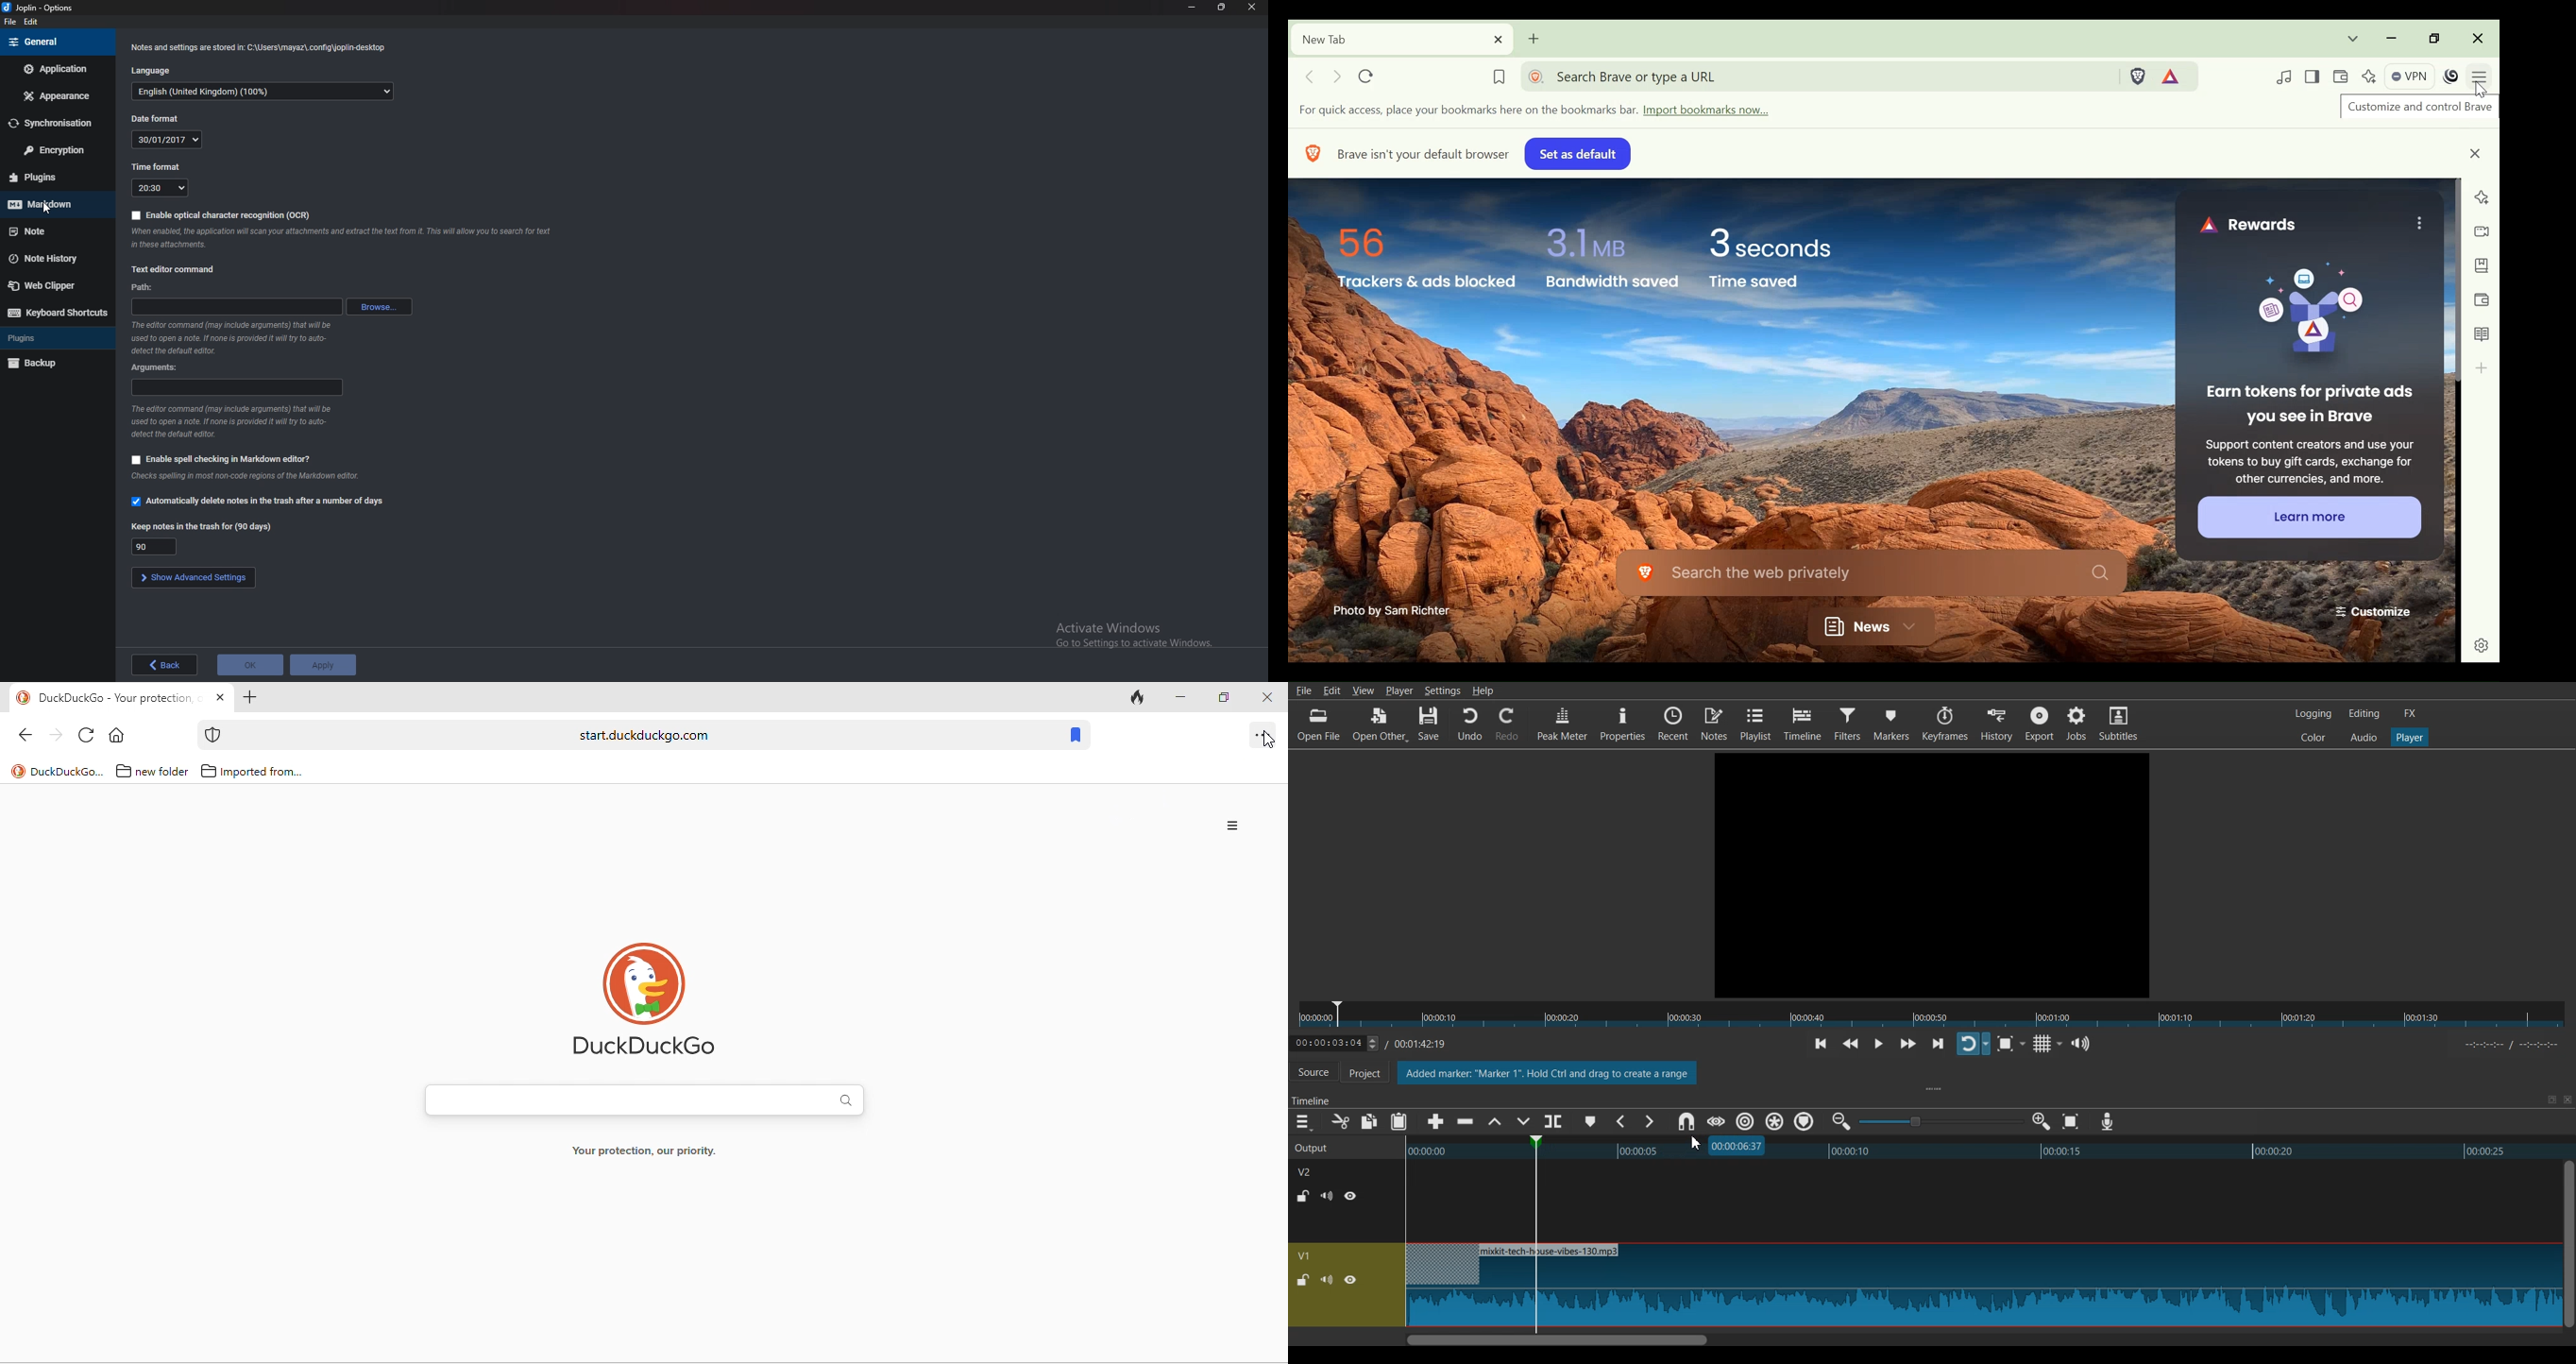  Describe the element at coordinates (238, 338) in the screenshot. I see `The editor command that will be used to open a note. If none is provided it will try to auto-Detect the default editor.` at that location.